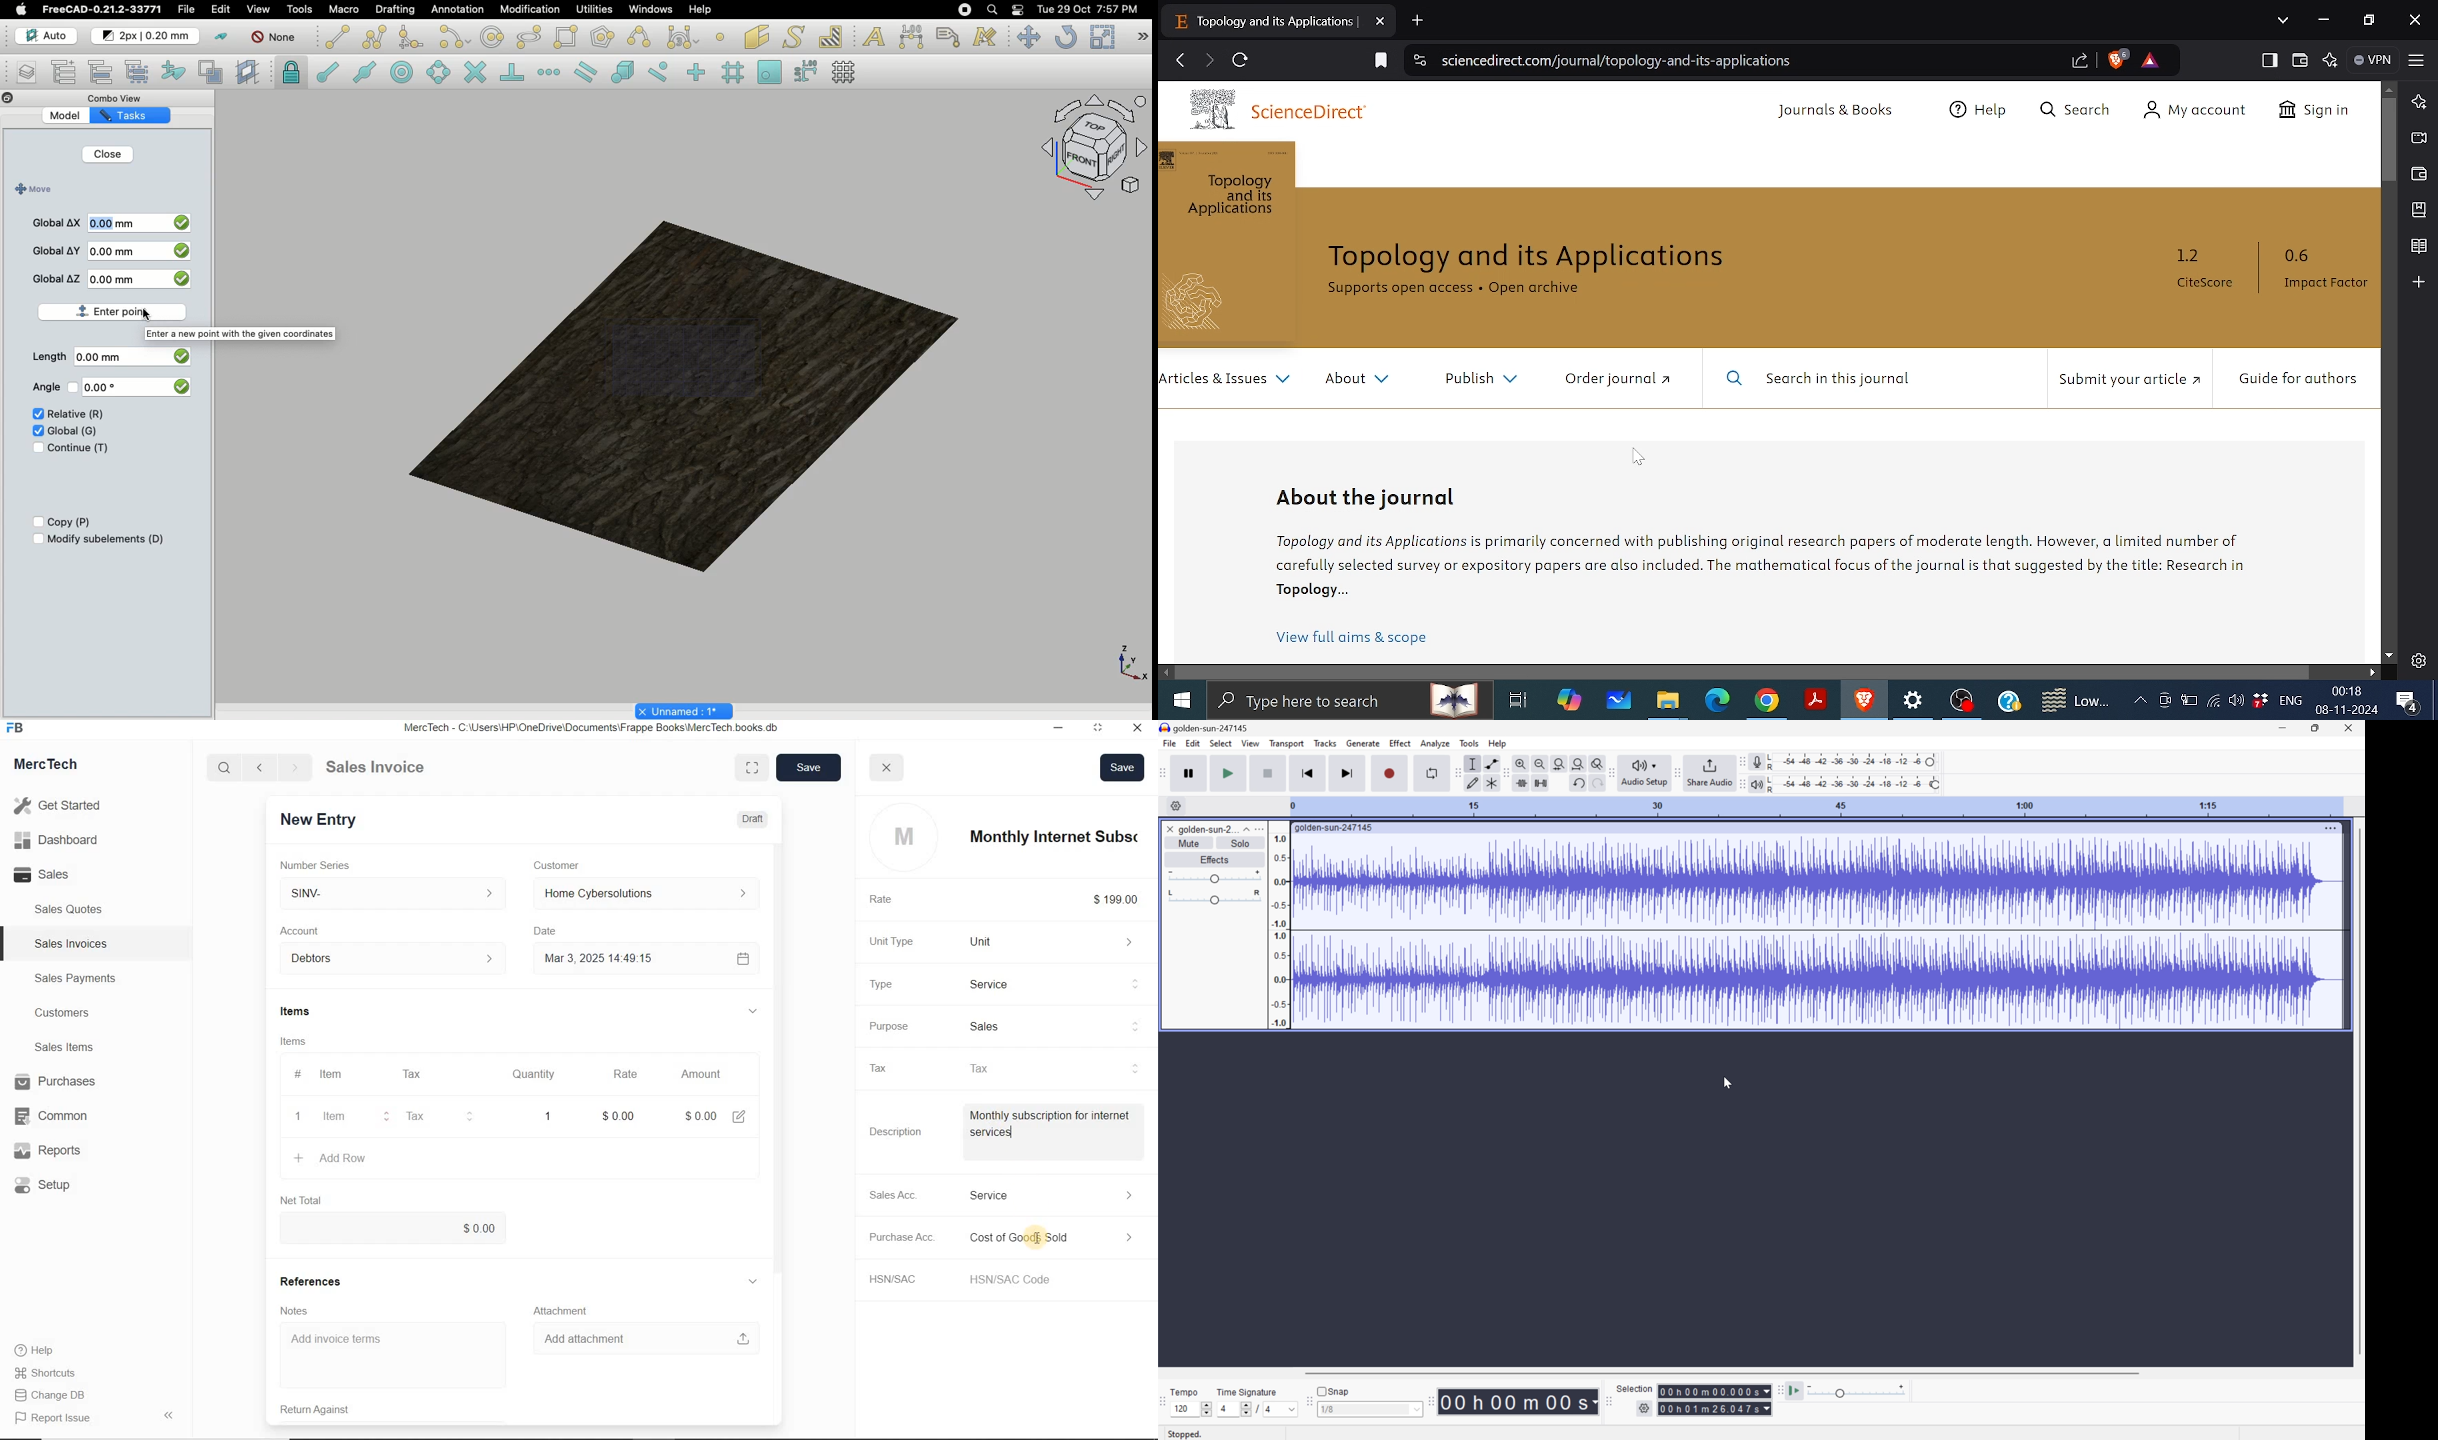 The height and width of the screenshot is (1456, 2464). I want to click on Hide Sidebar, so click(168, 1414).